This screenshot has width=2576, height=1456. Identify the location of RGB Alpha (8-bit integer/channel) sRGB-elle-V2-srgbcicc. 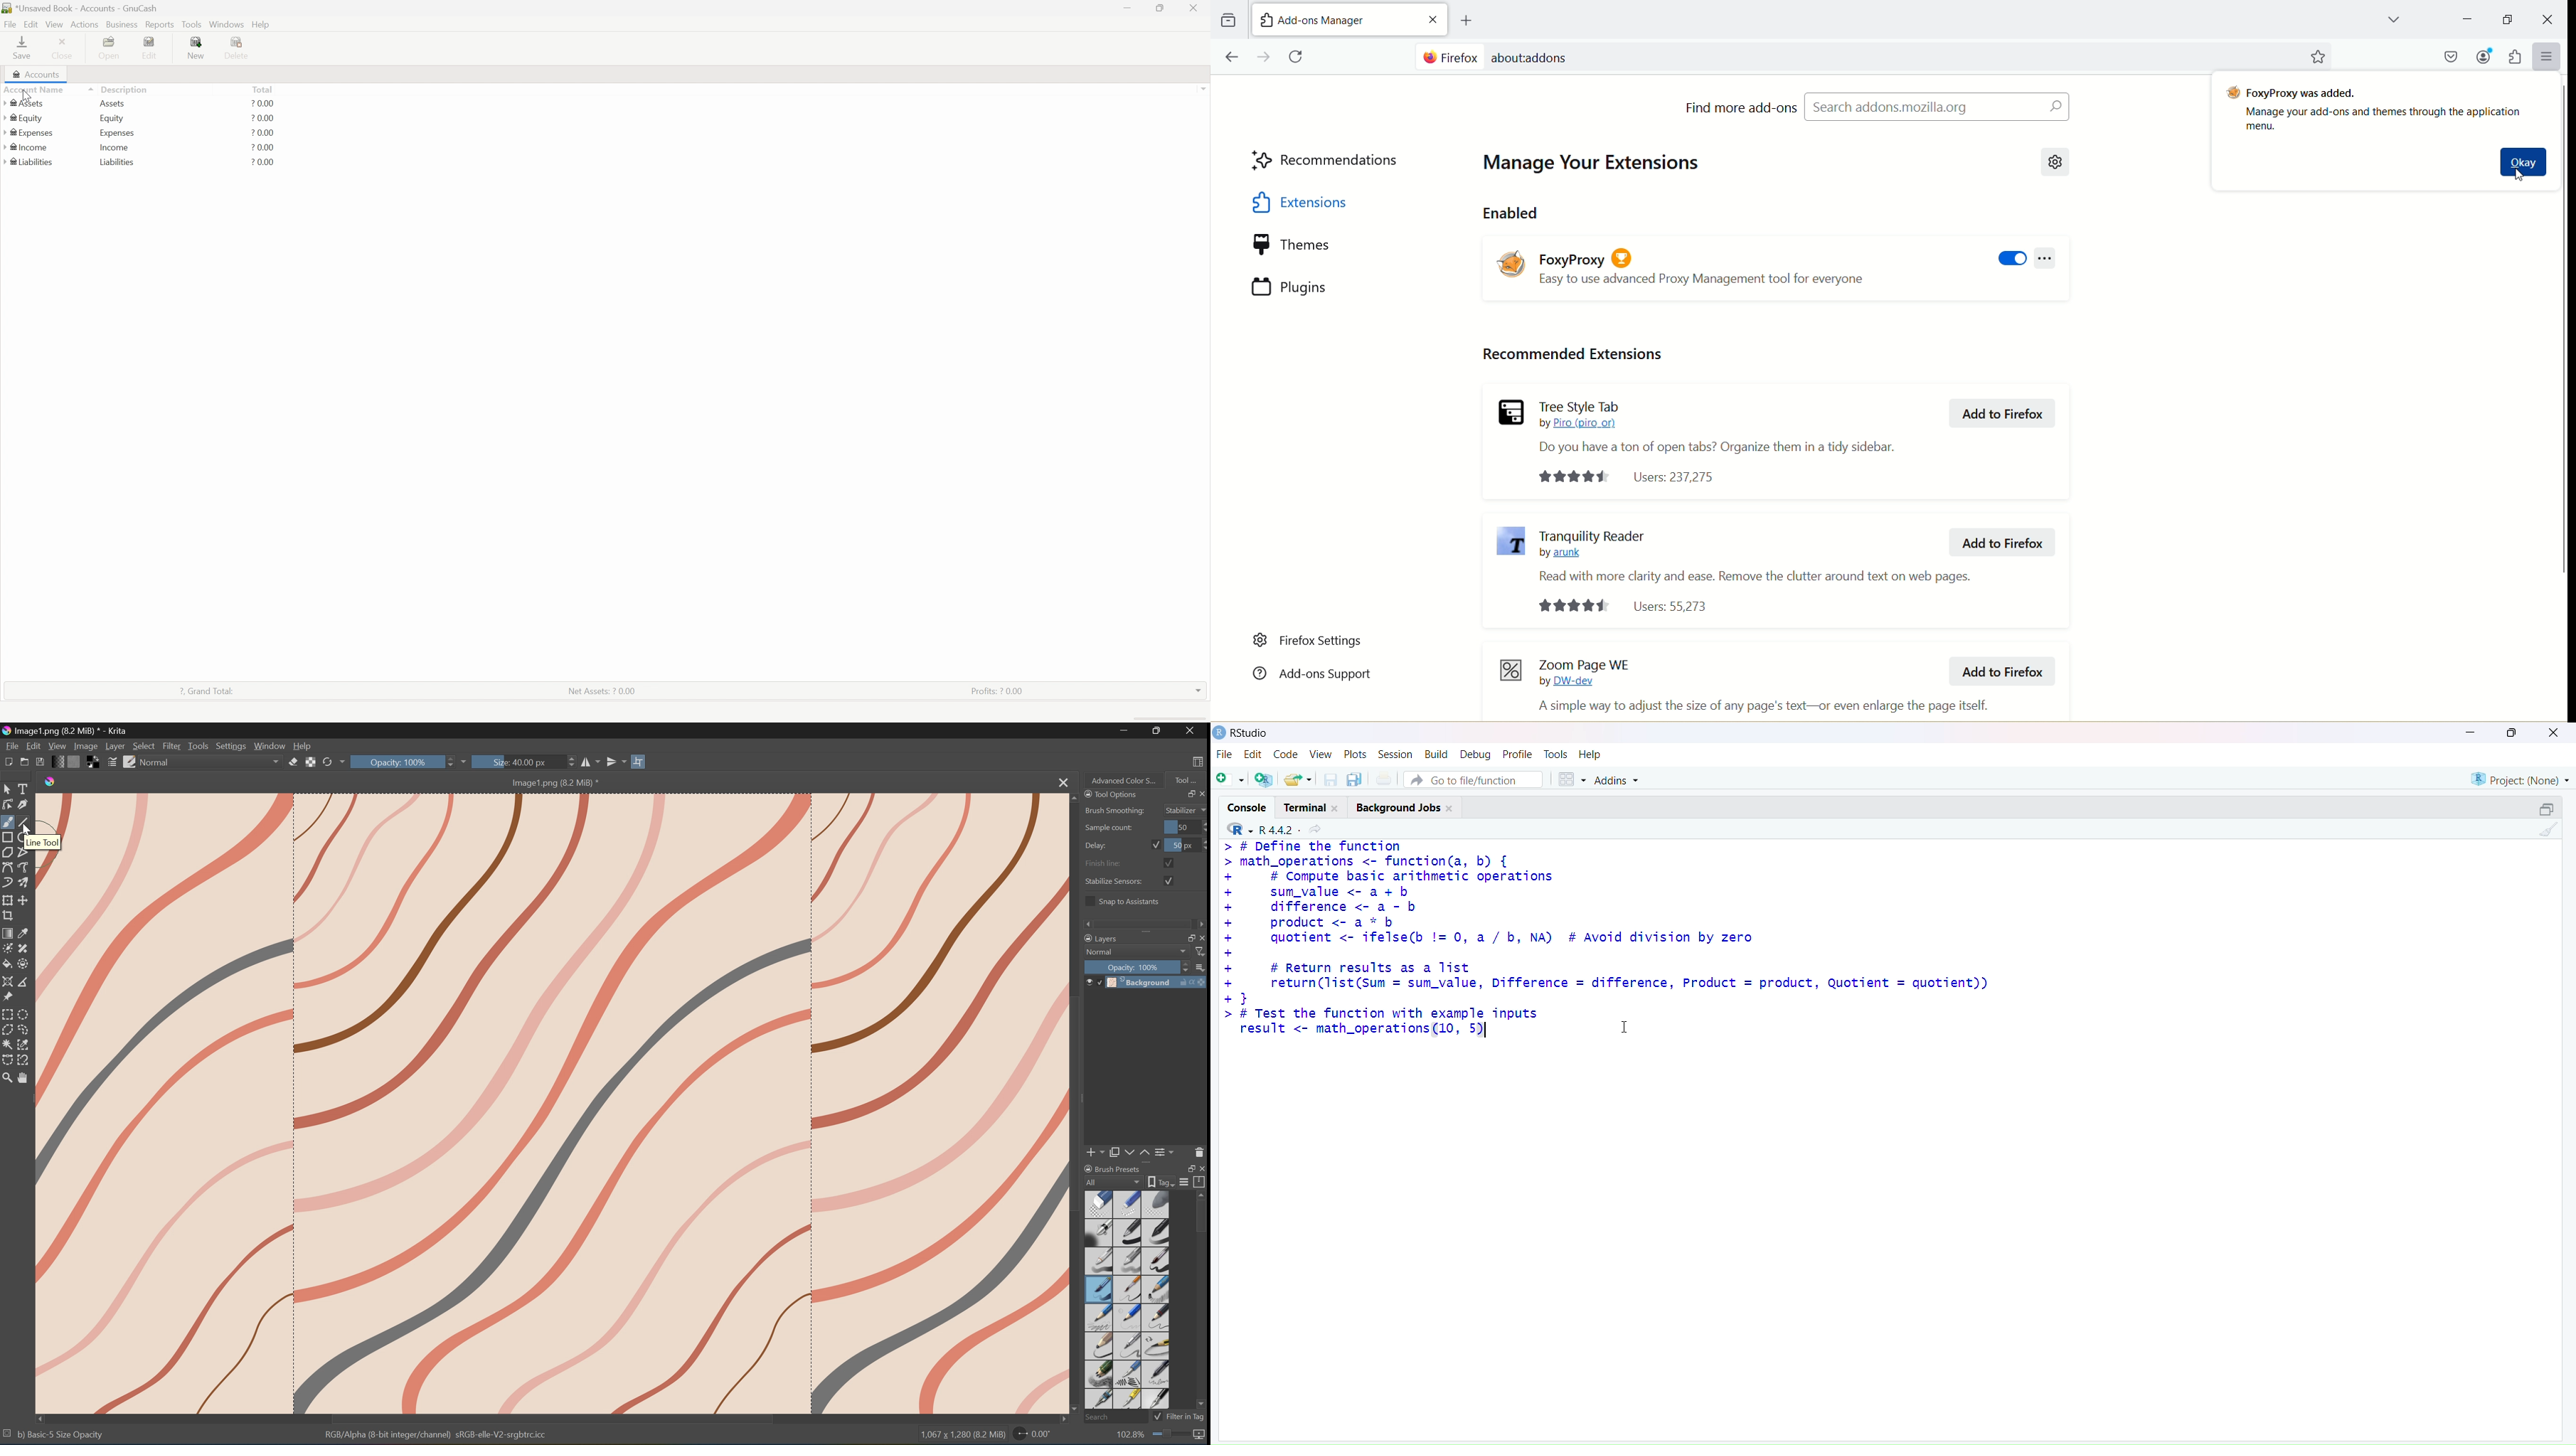
(437, 1437).